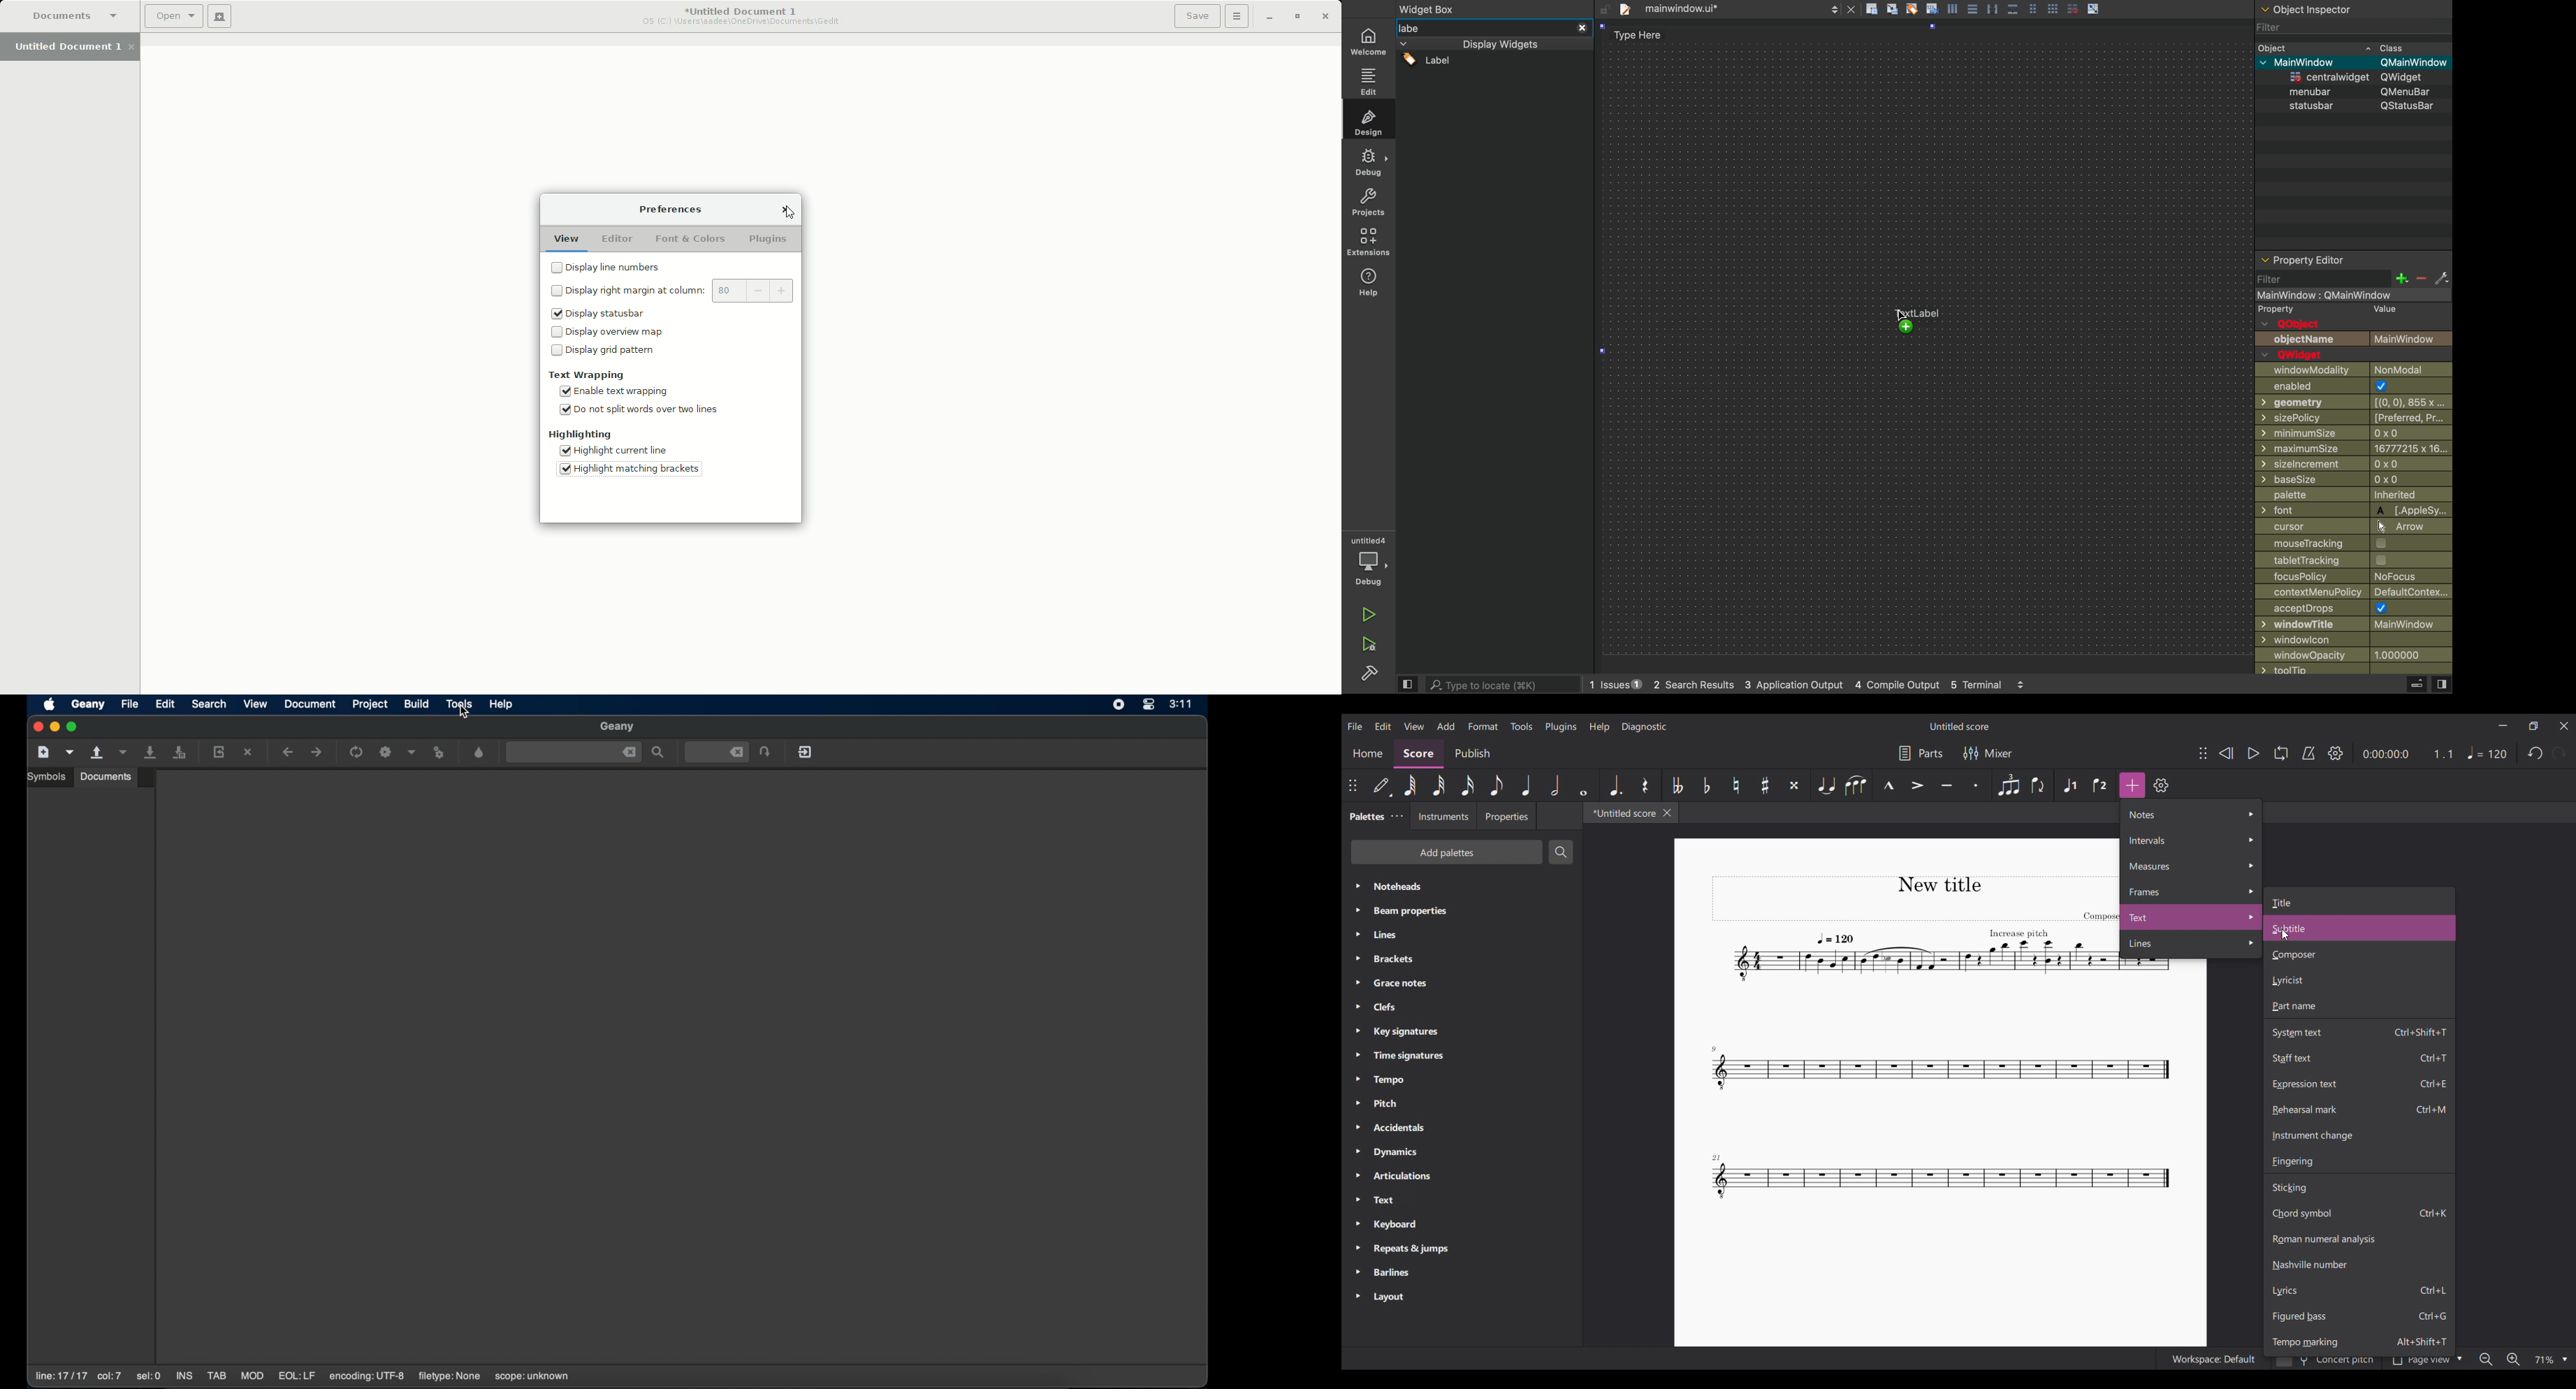 The width and height of the screenshot is (2576, 1400). I want to click on Beam properties, so click(1461, 911).